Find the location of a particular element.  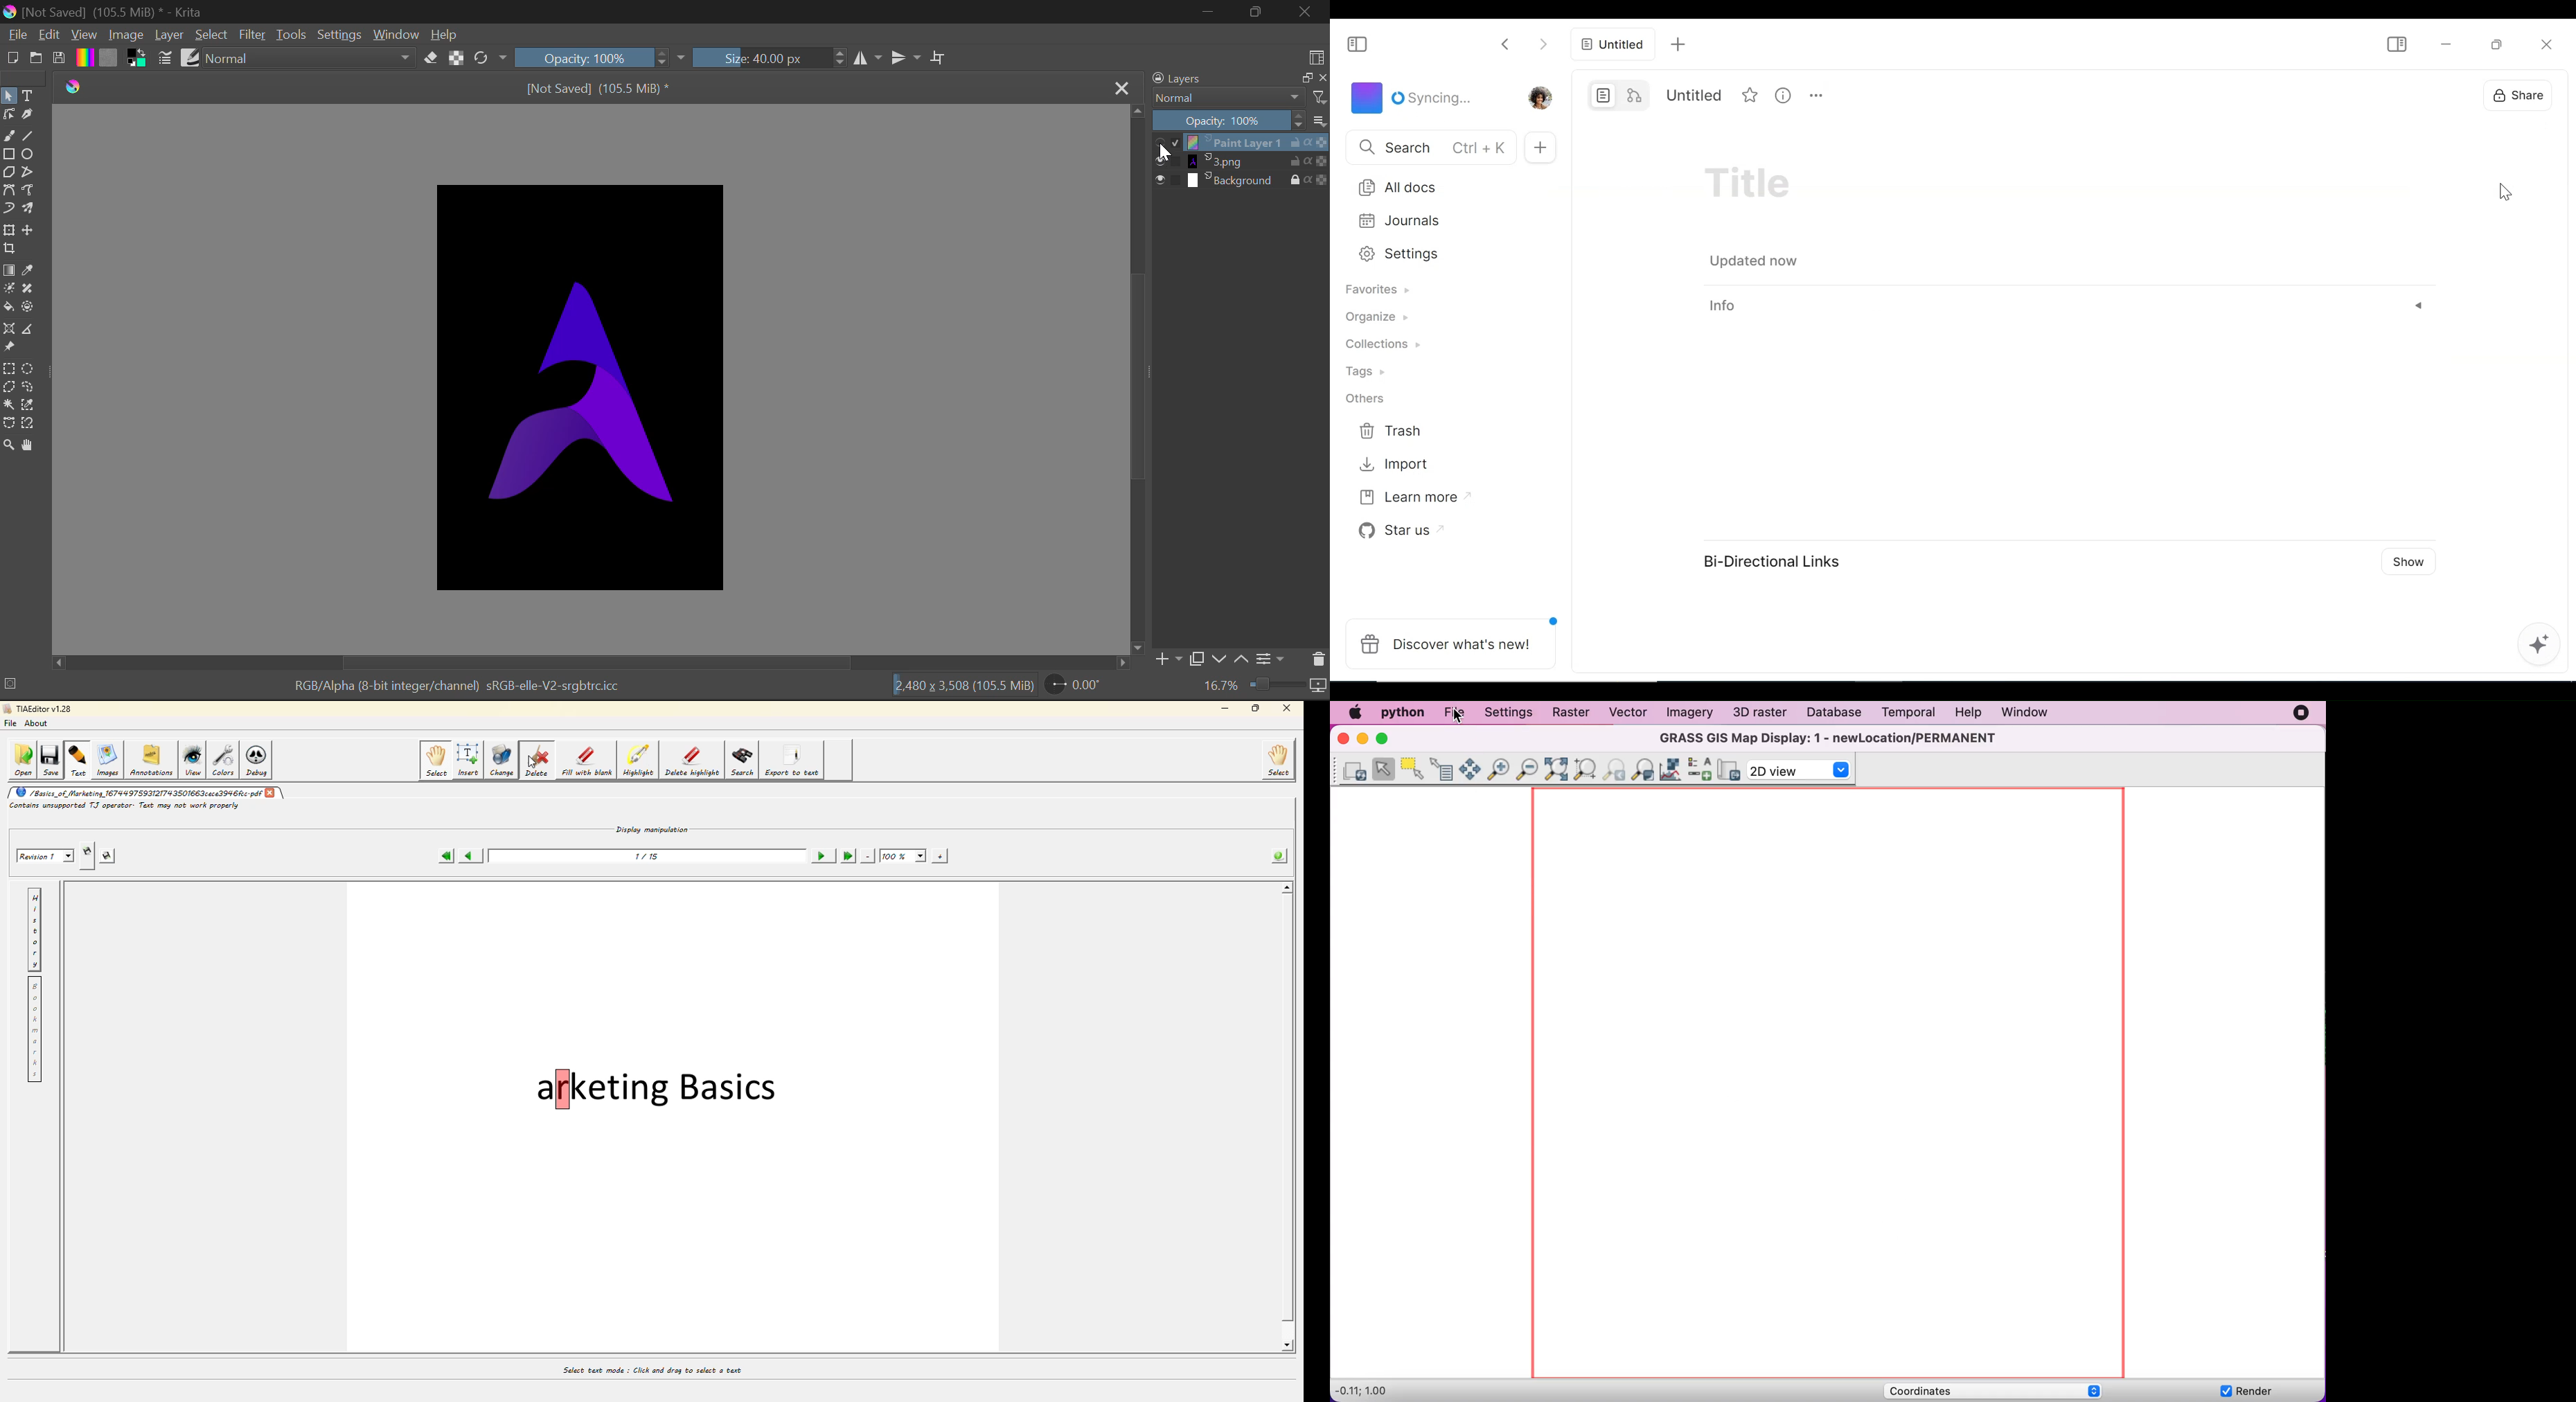

Profile picture is located at coordinates (1541, 97).